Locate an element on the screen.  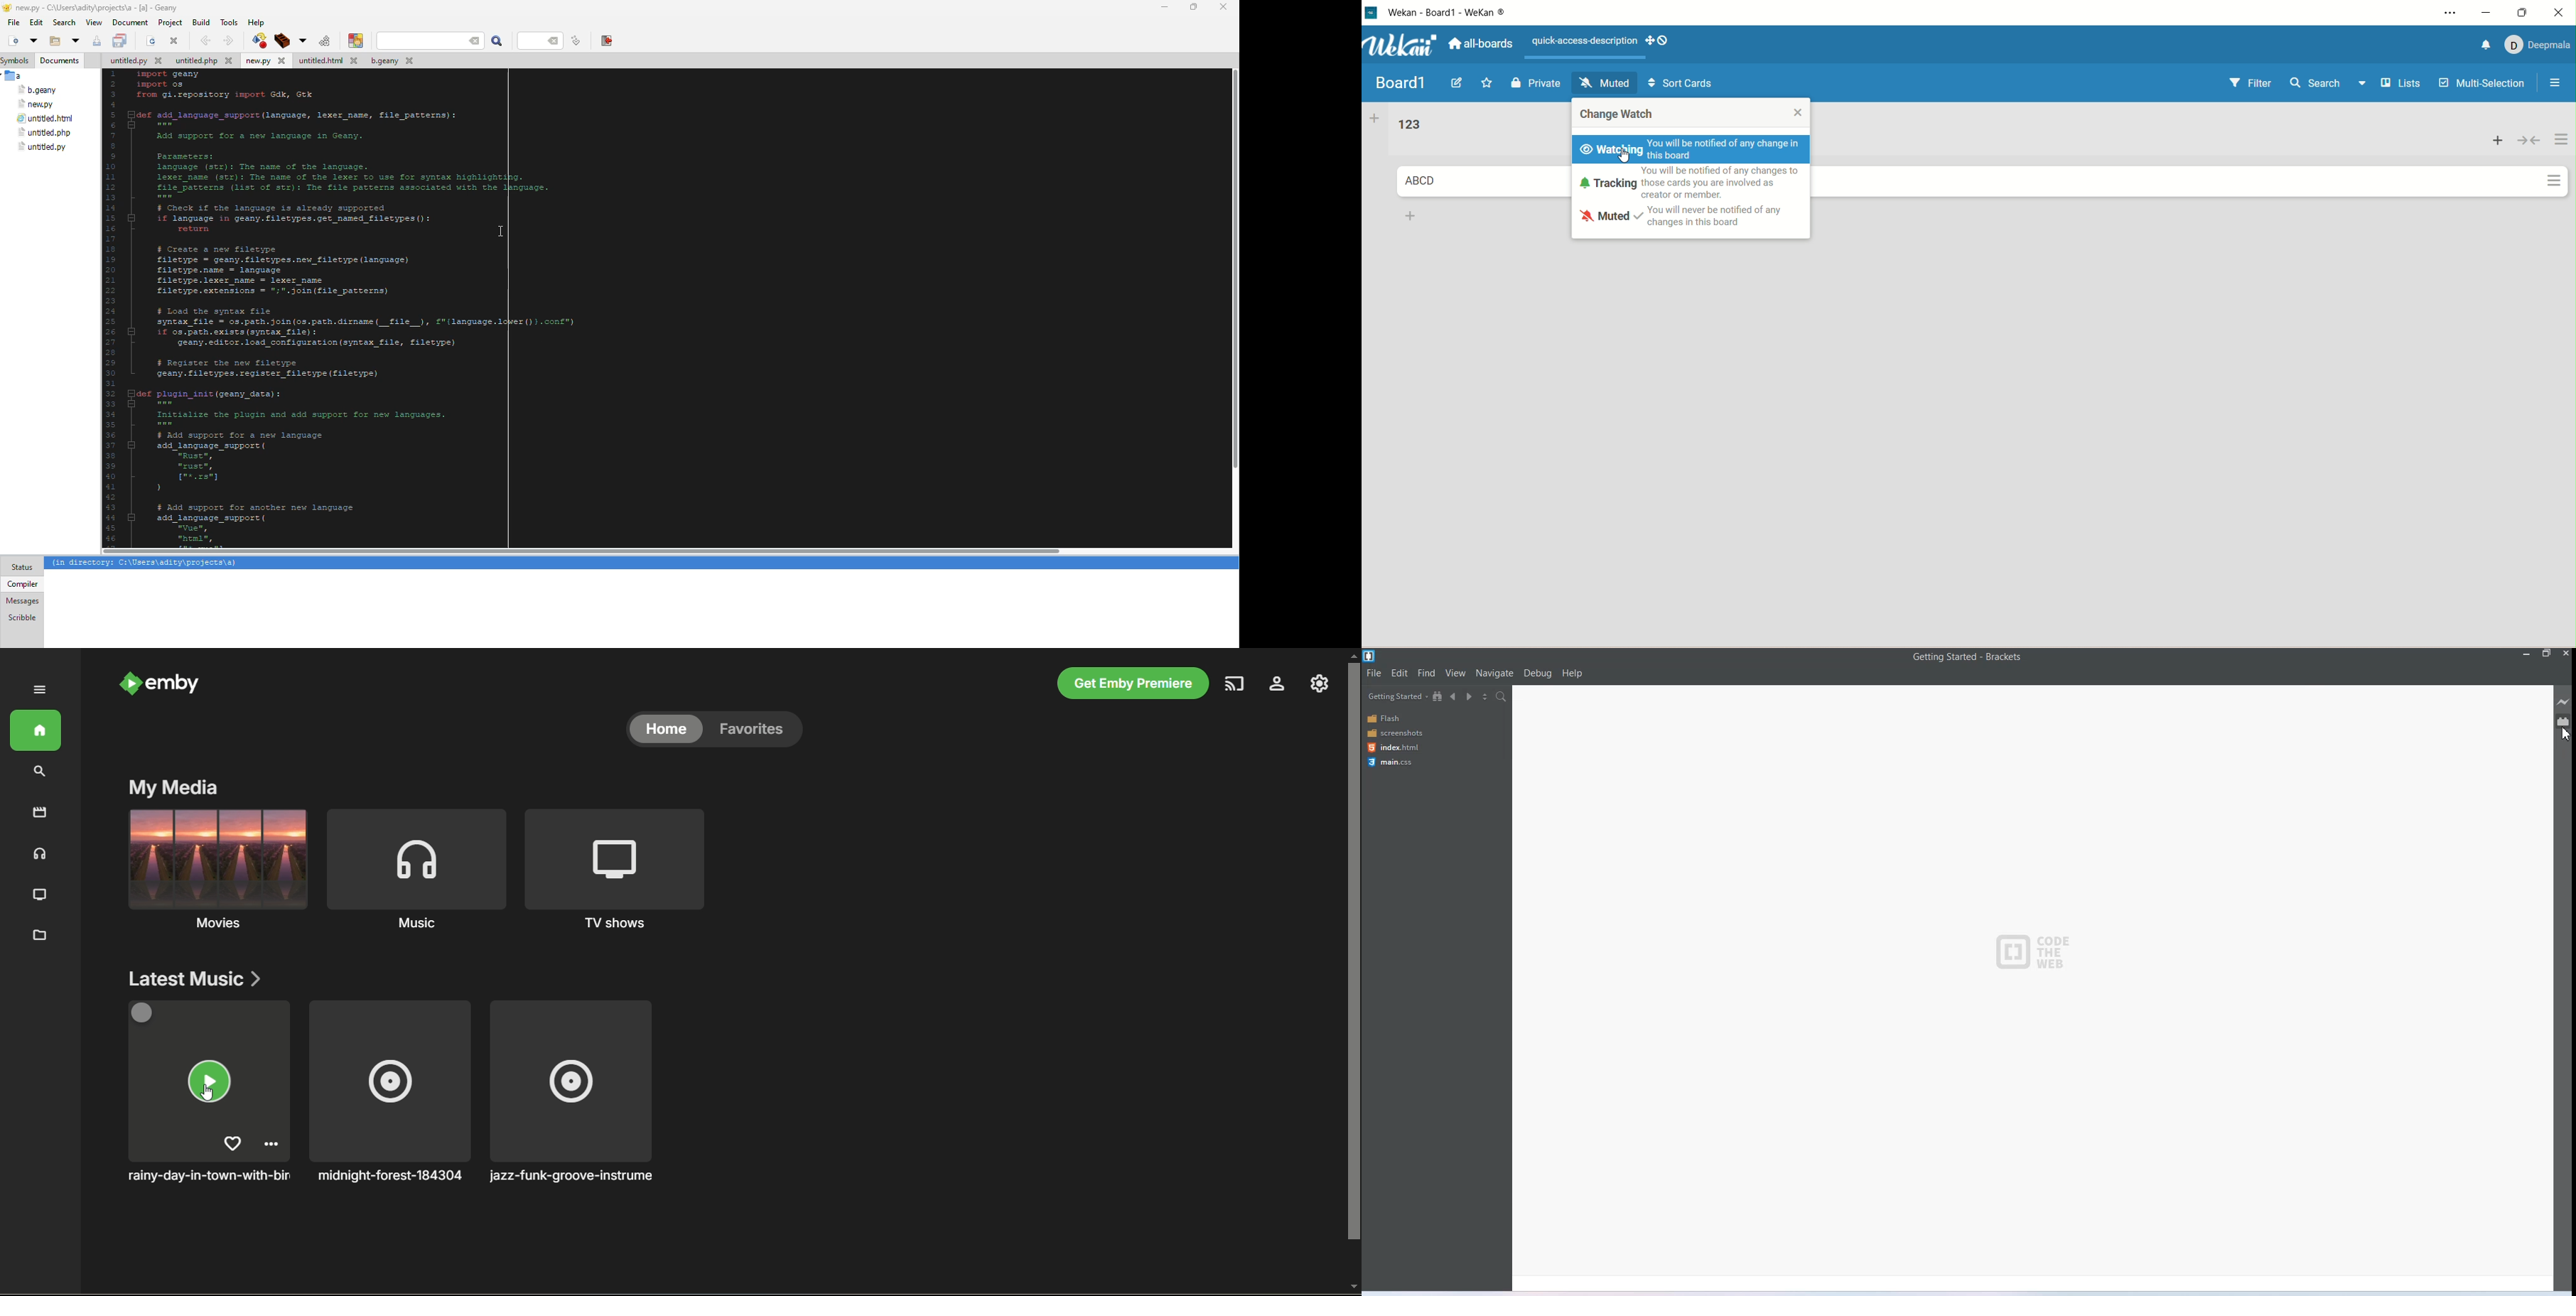
info is located at coordinates (141, 563).